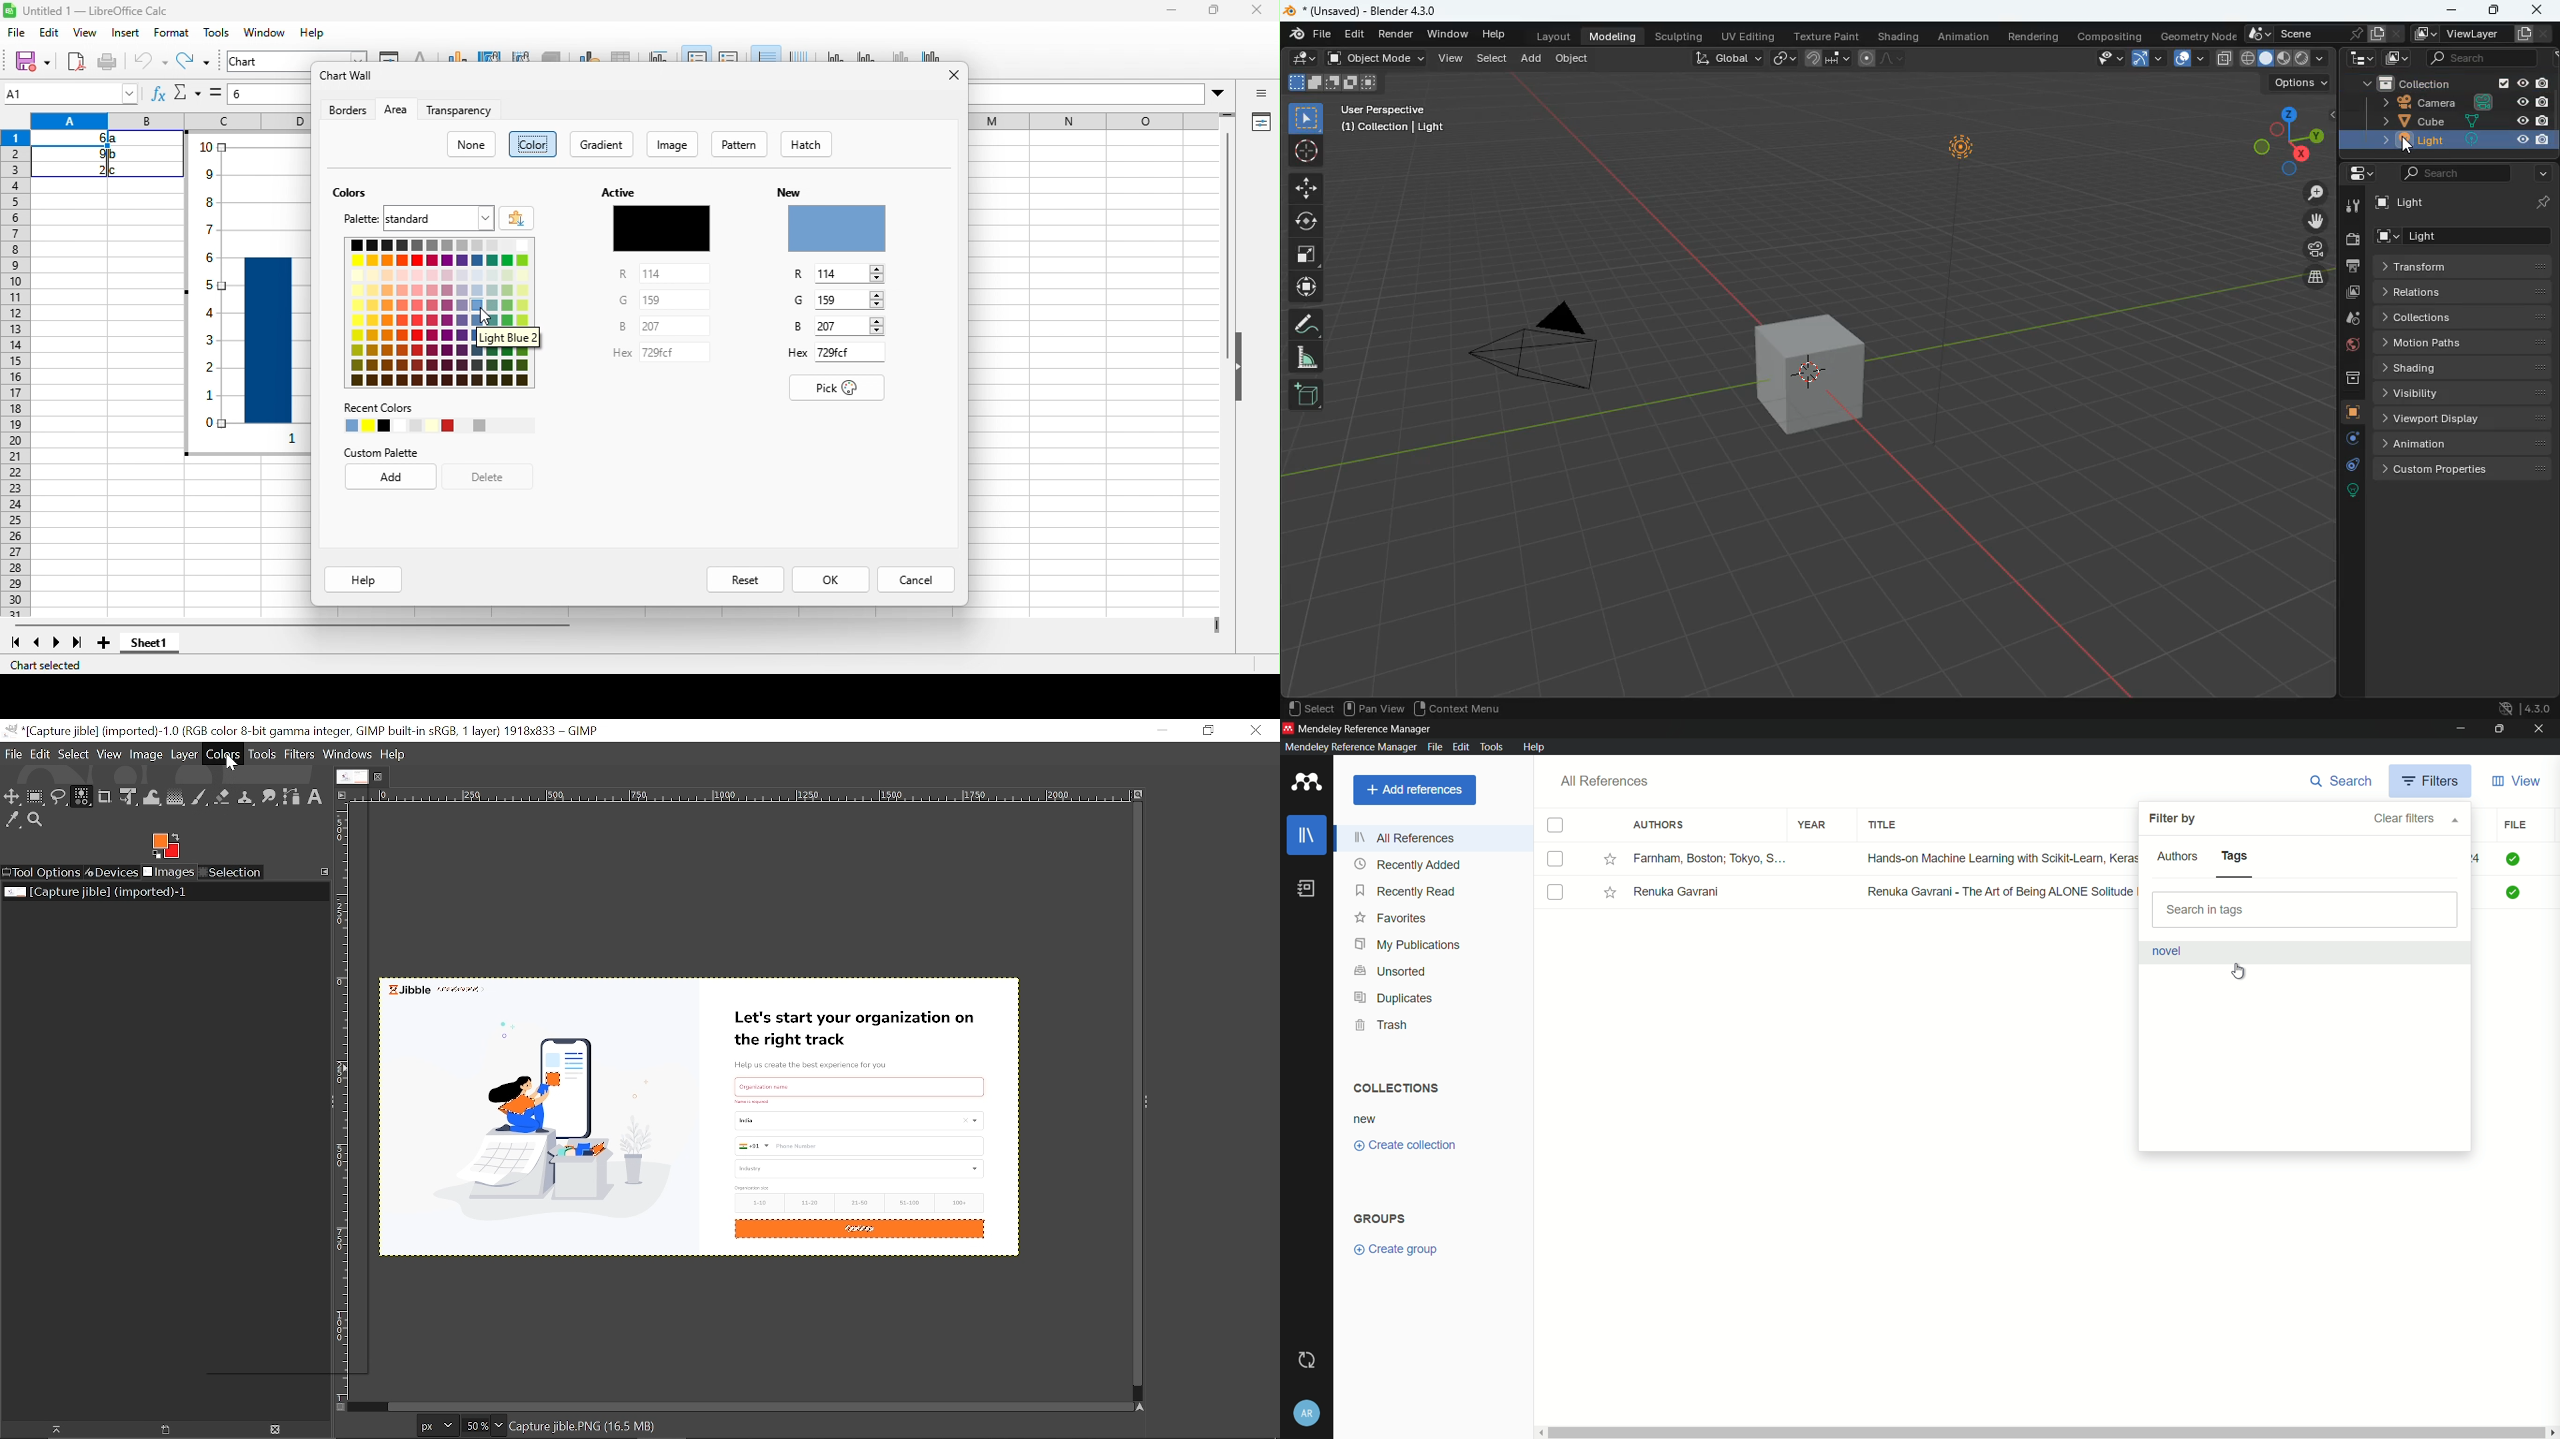  Describe the element at coordinates (311, 34) in the screenshot. I see `help` at that location.